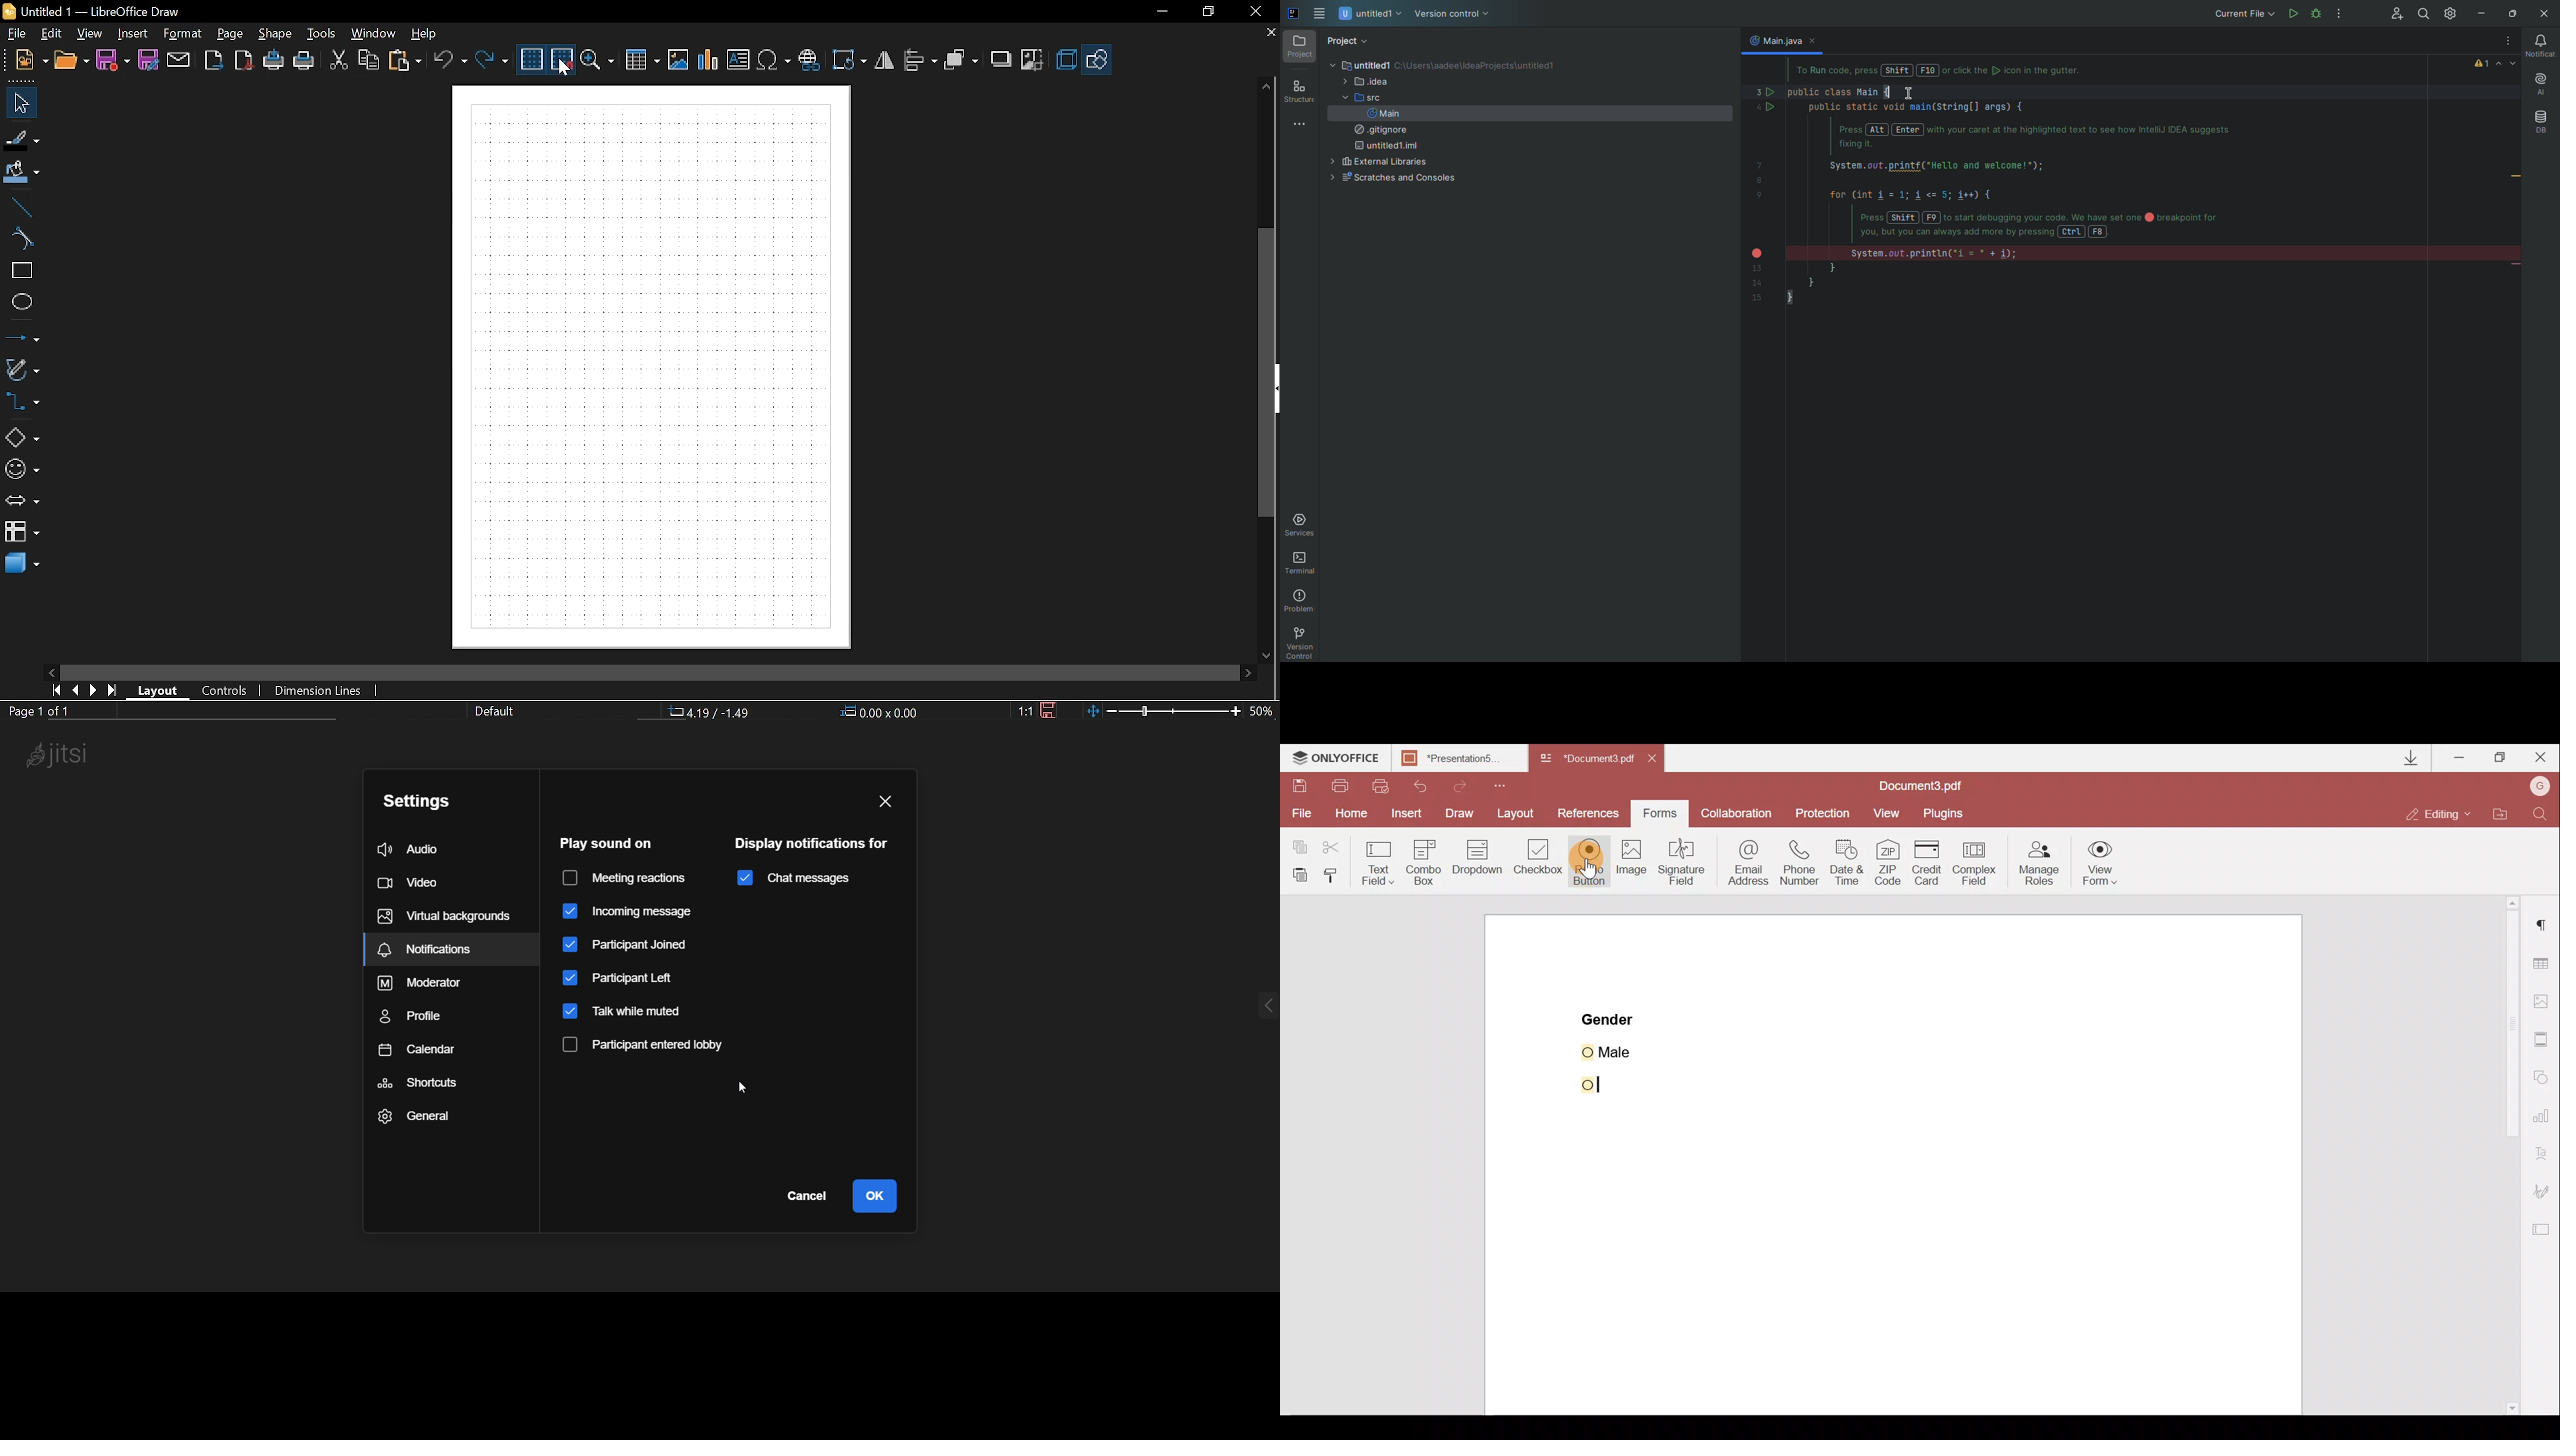  What do you see at coordinates (95, 690) in the screenshot?
I see `next page` at bounding box center [95, 690].